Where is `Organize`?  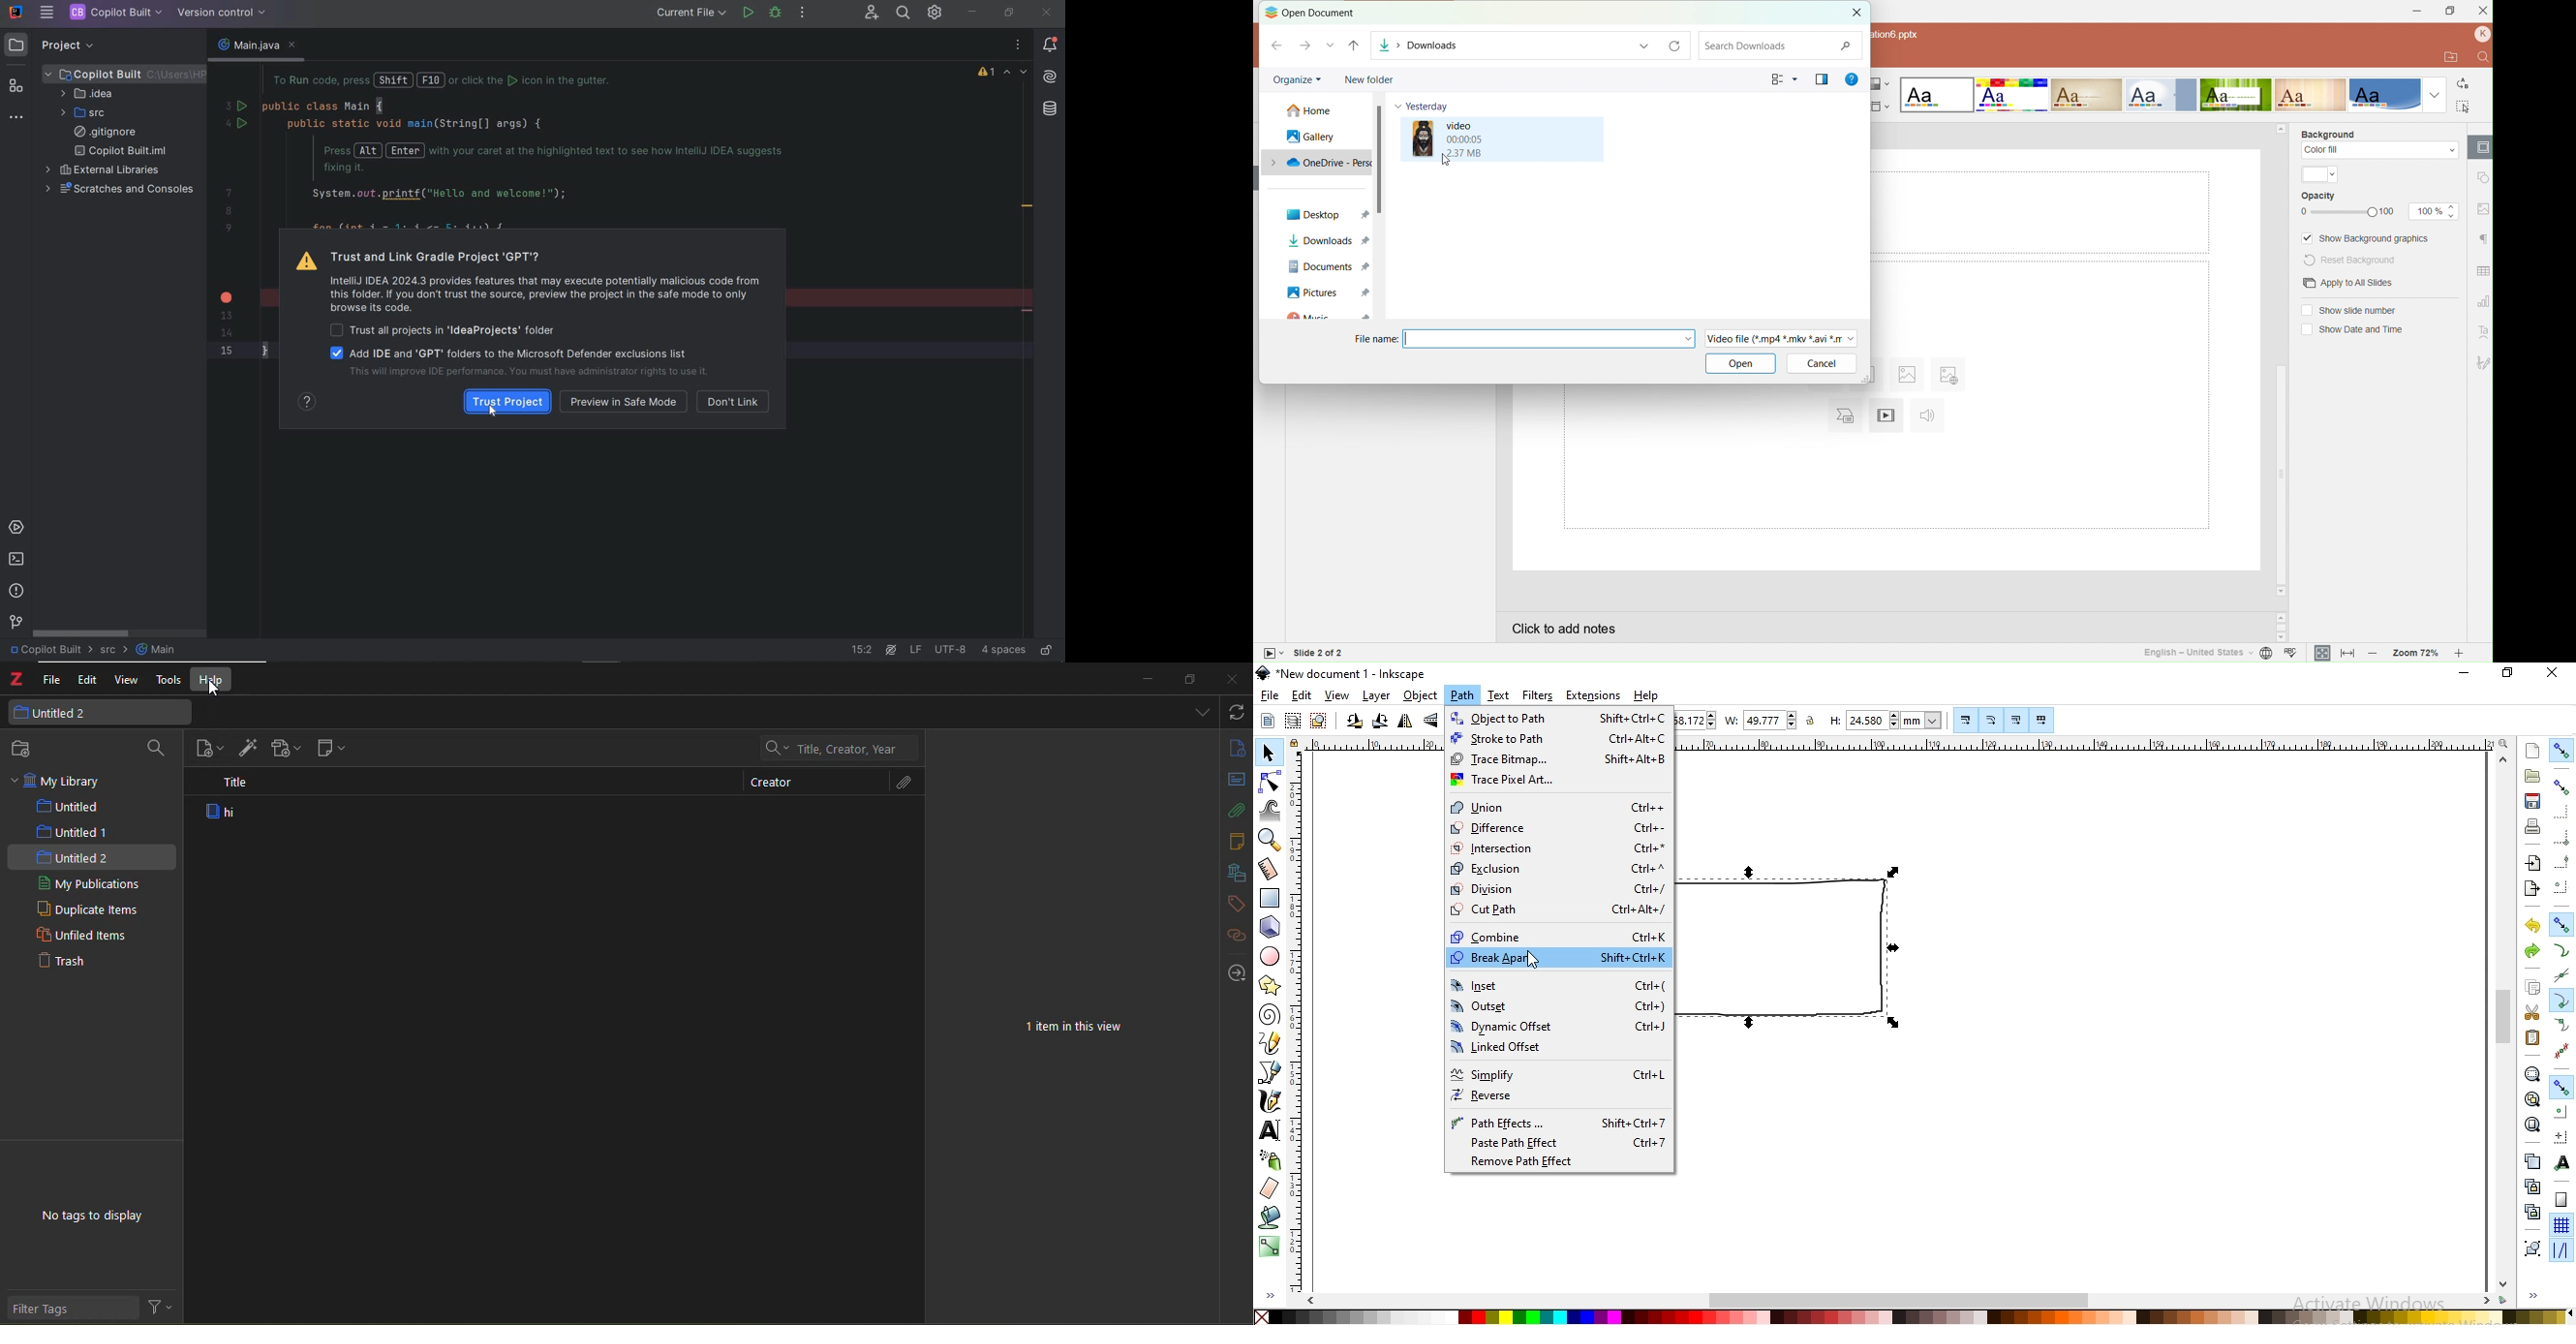 Organize is located at coordinates (1293, 79).